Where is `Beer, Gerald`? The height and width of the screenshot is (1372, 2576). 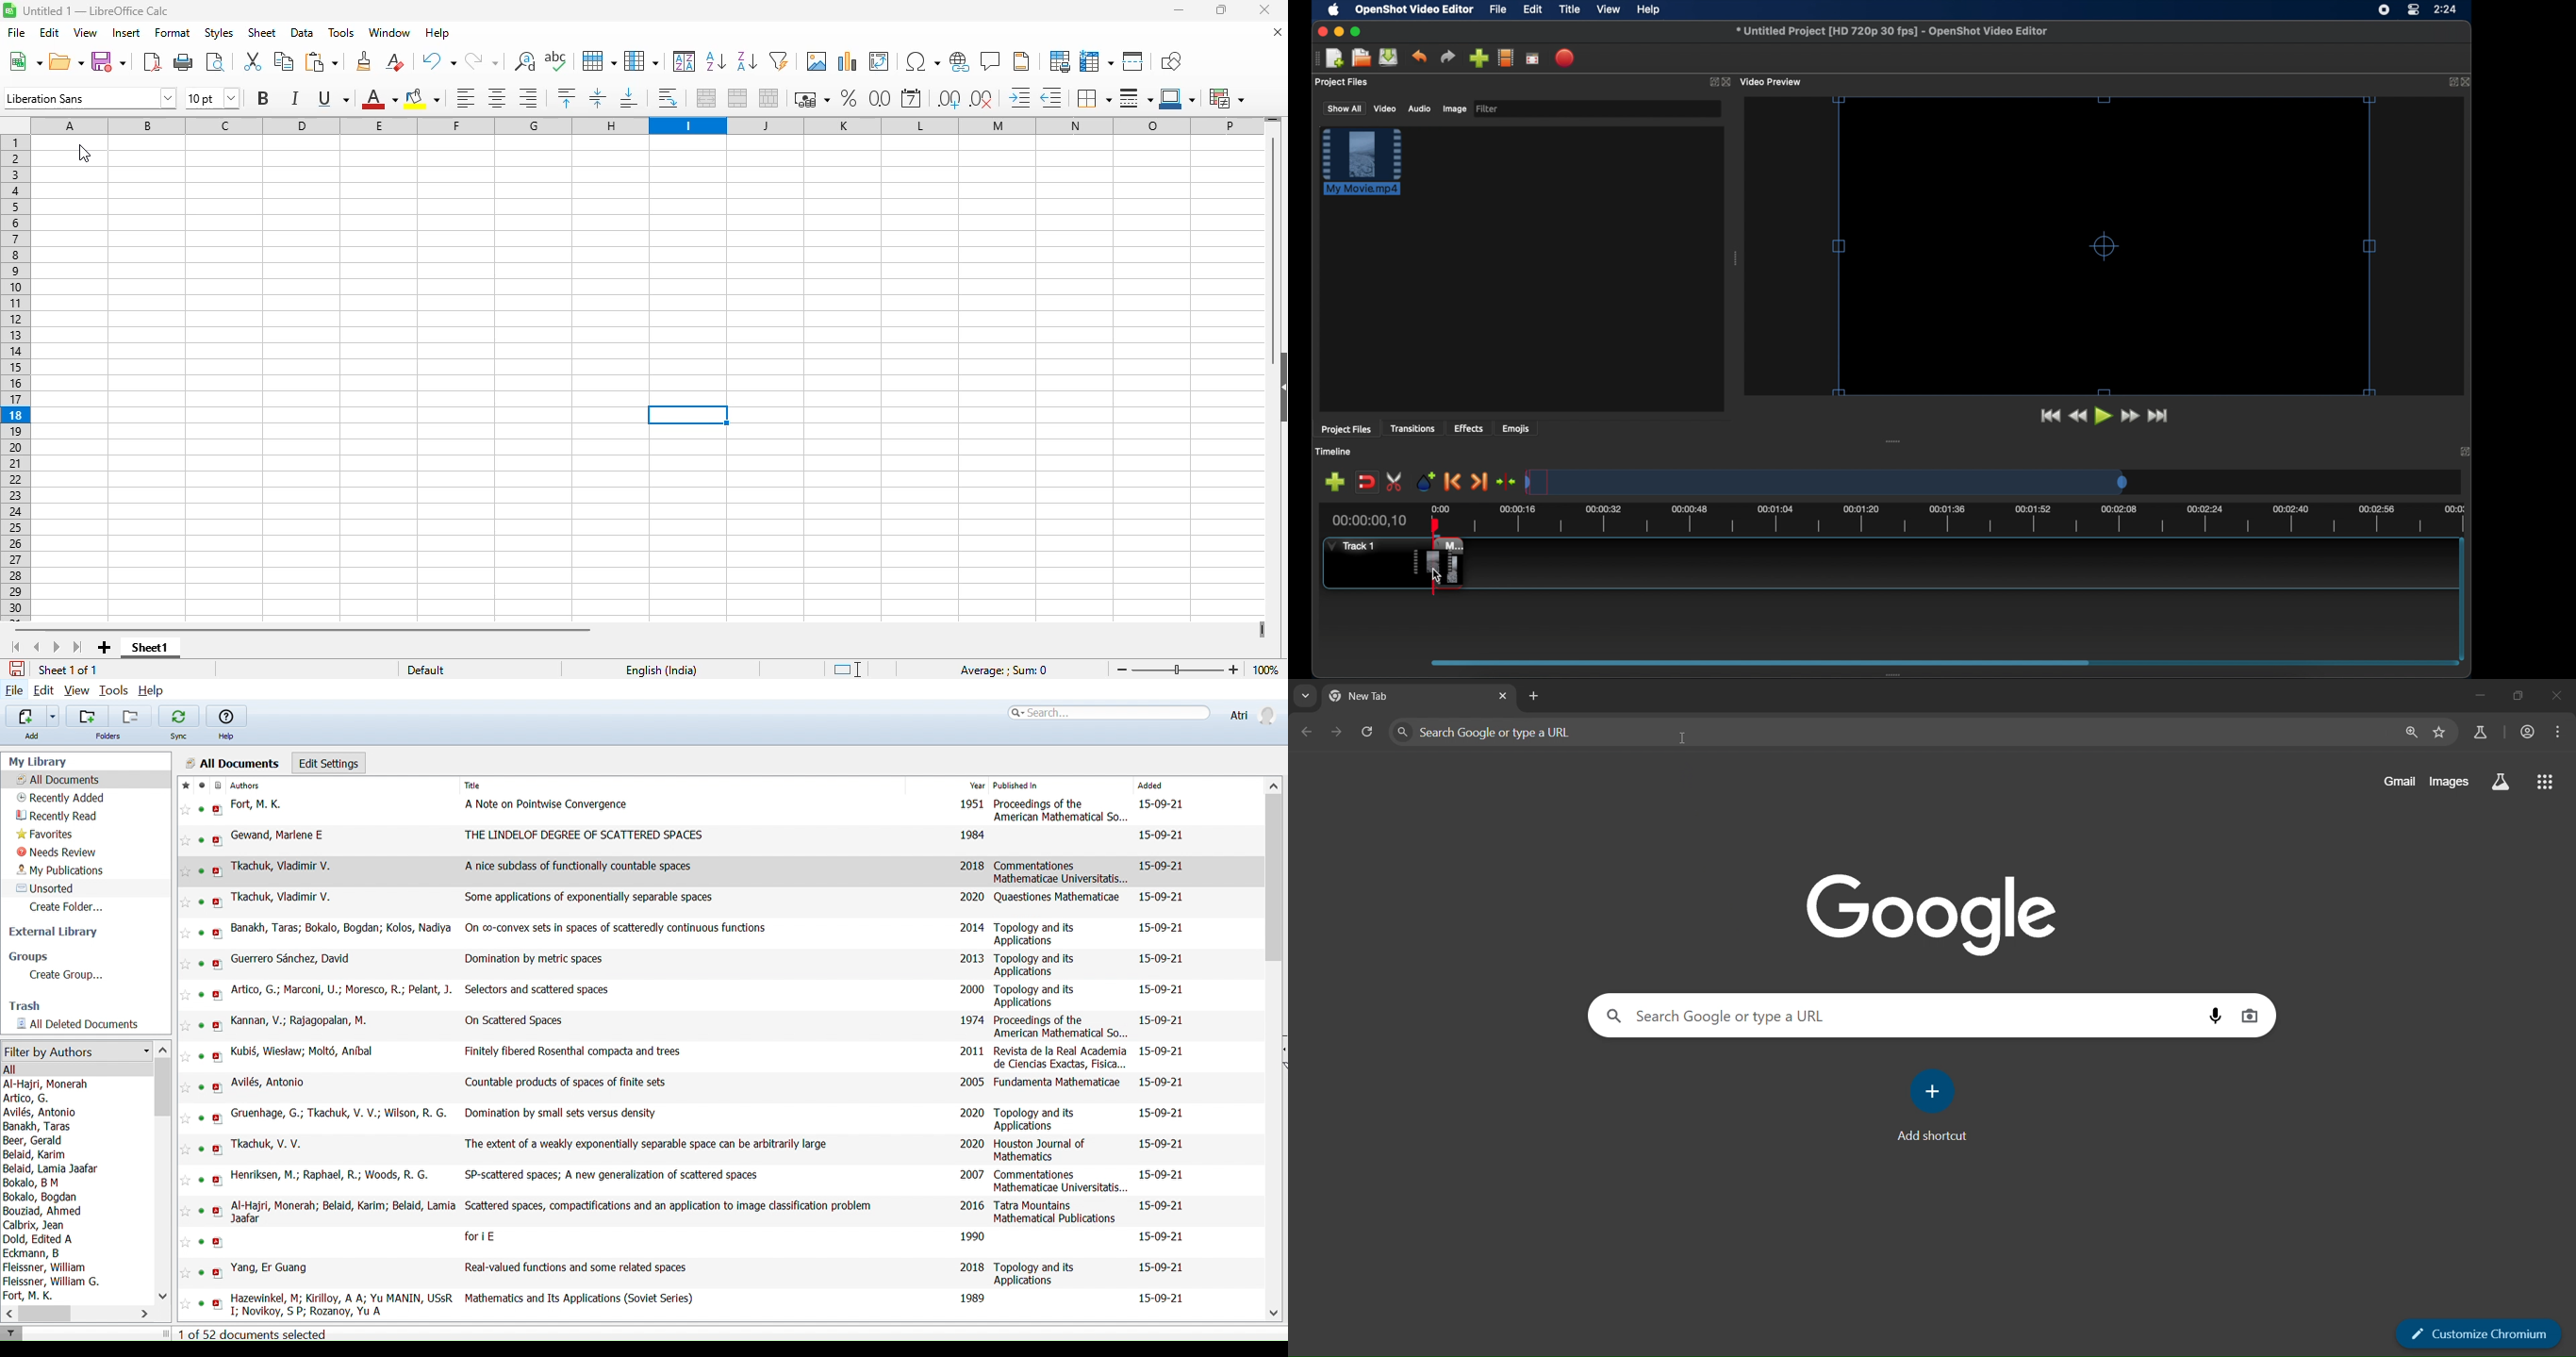 Beer, Gerald is located at coordinates (36, 1141).